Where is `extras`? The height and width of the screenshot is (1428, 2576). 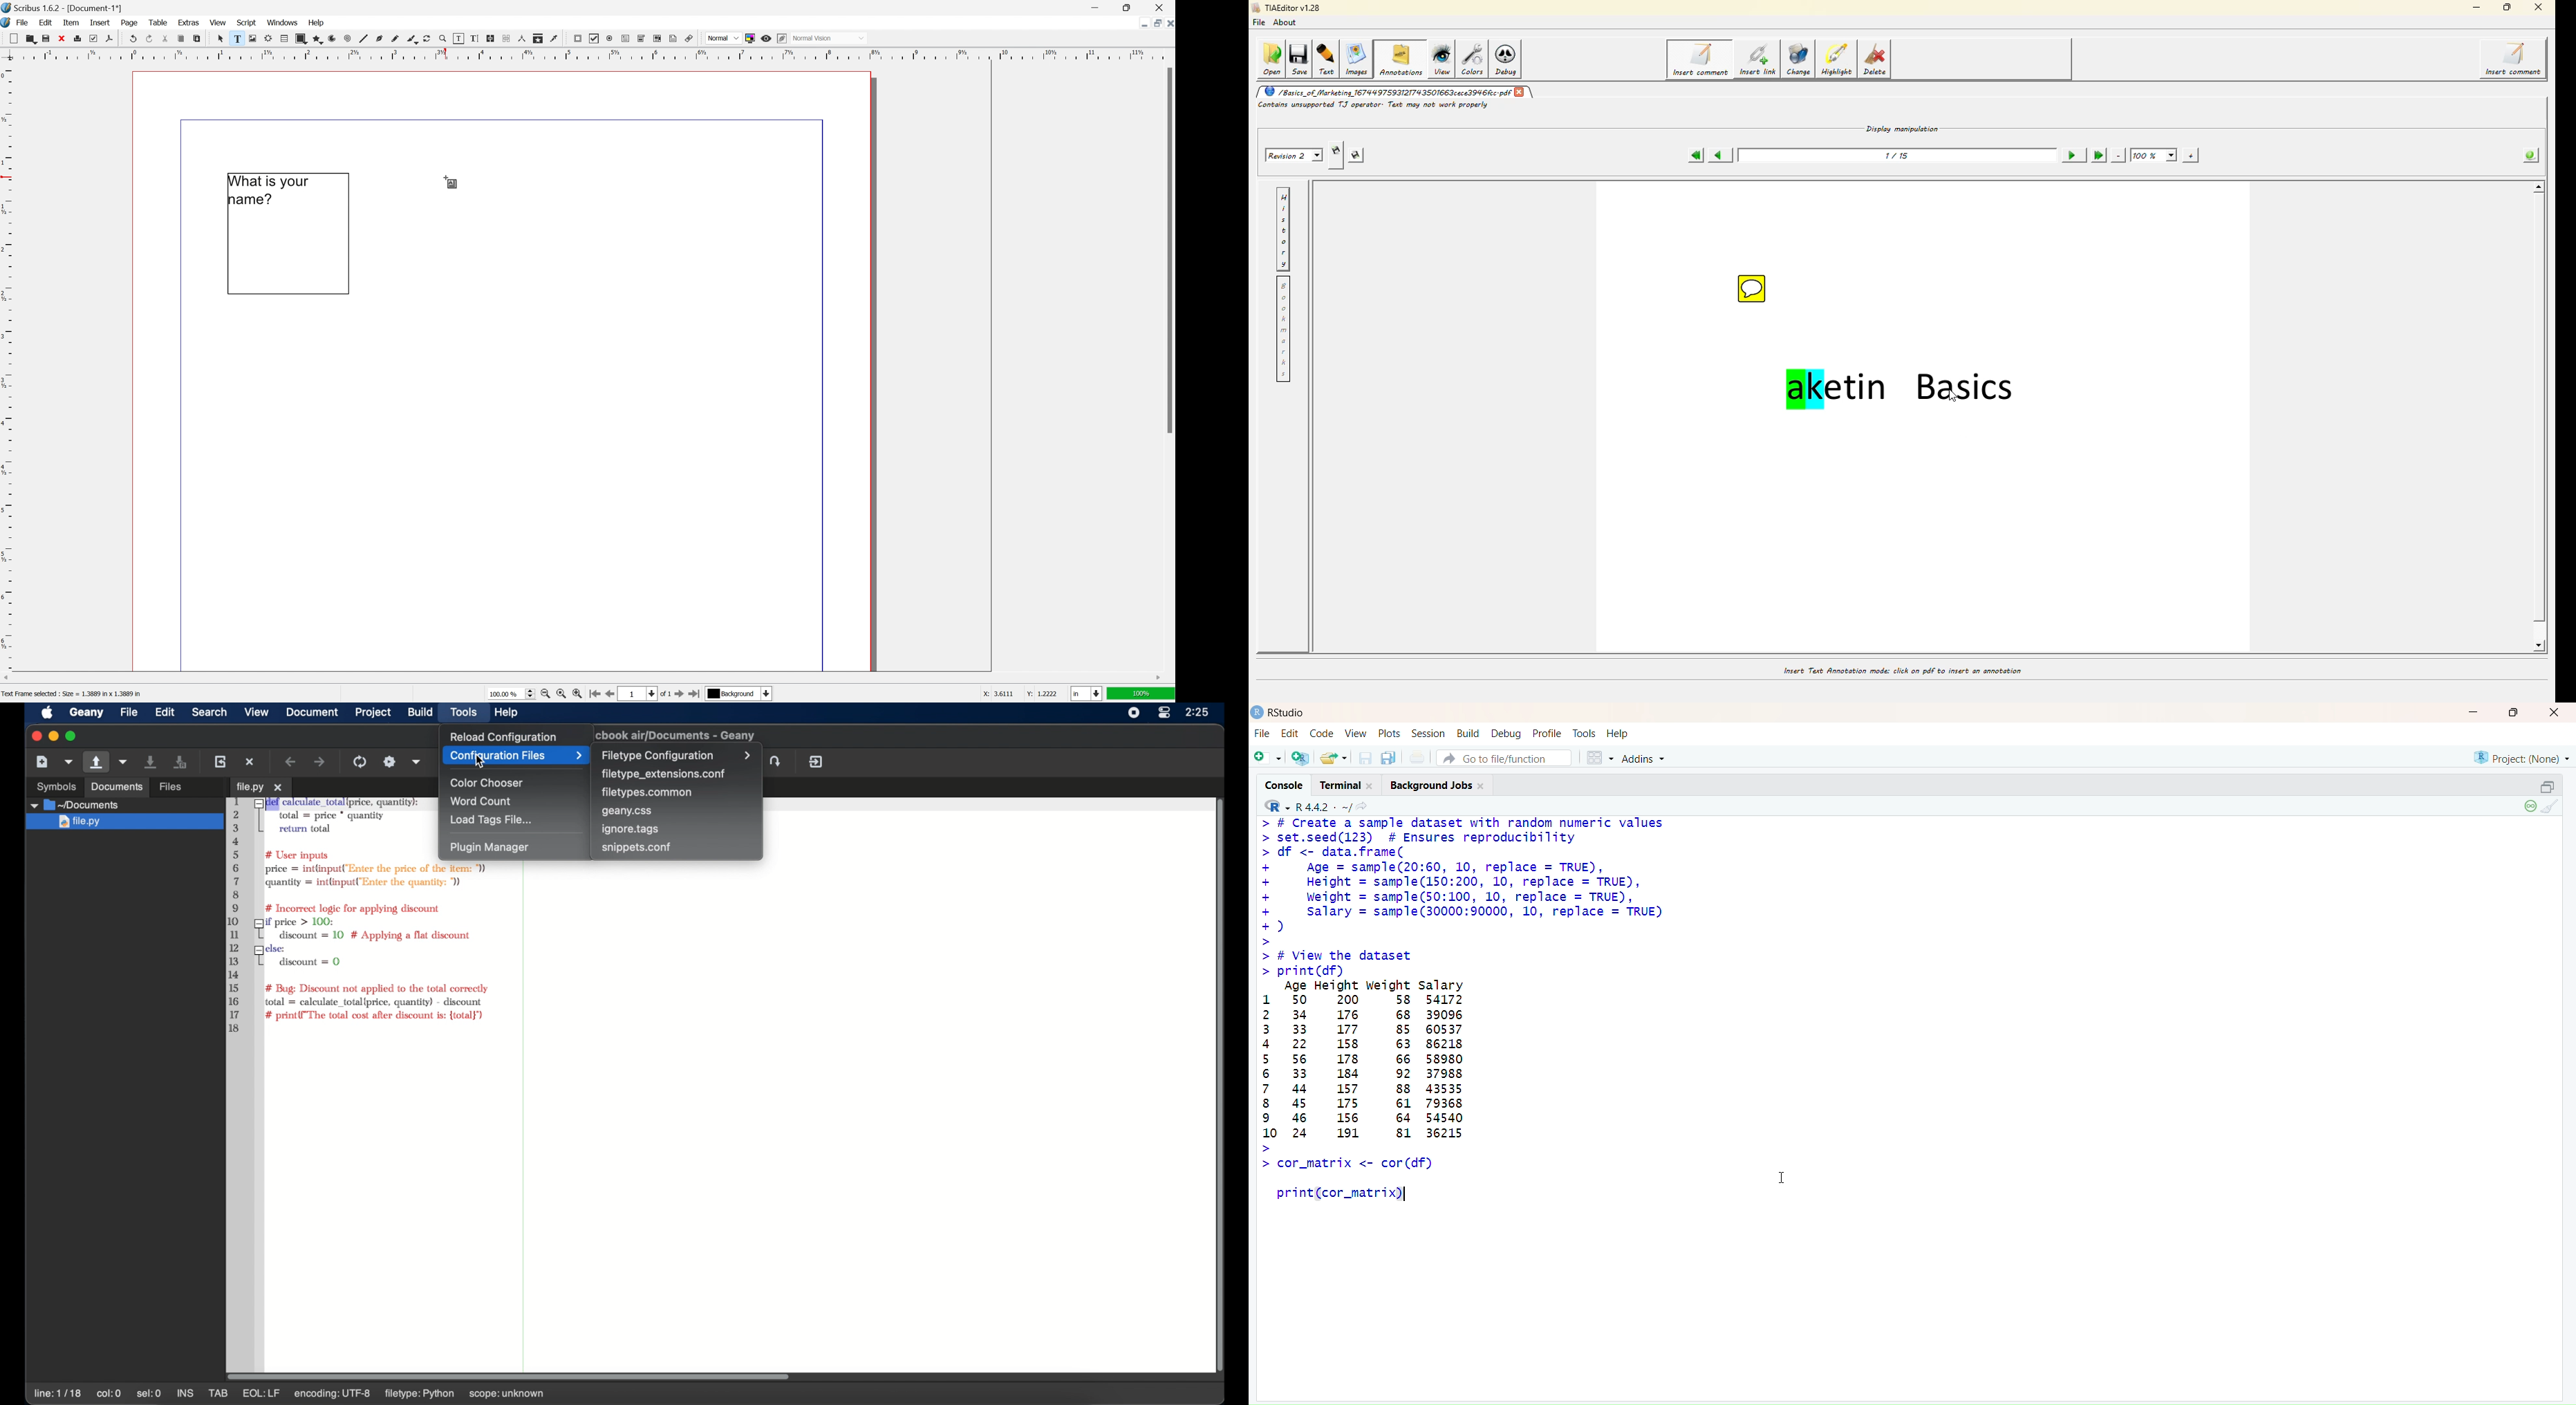 extras is located at coordinates (190, 22).